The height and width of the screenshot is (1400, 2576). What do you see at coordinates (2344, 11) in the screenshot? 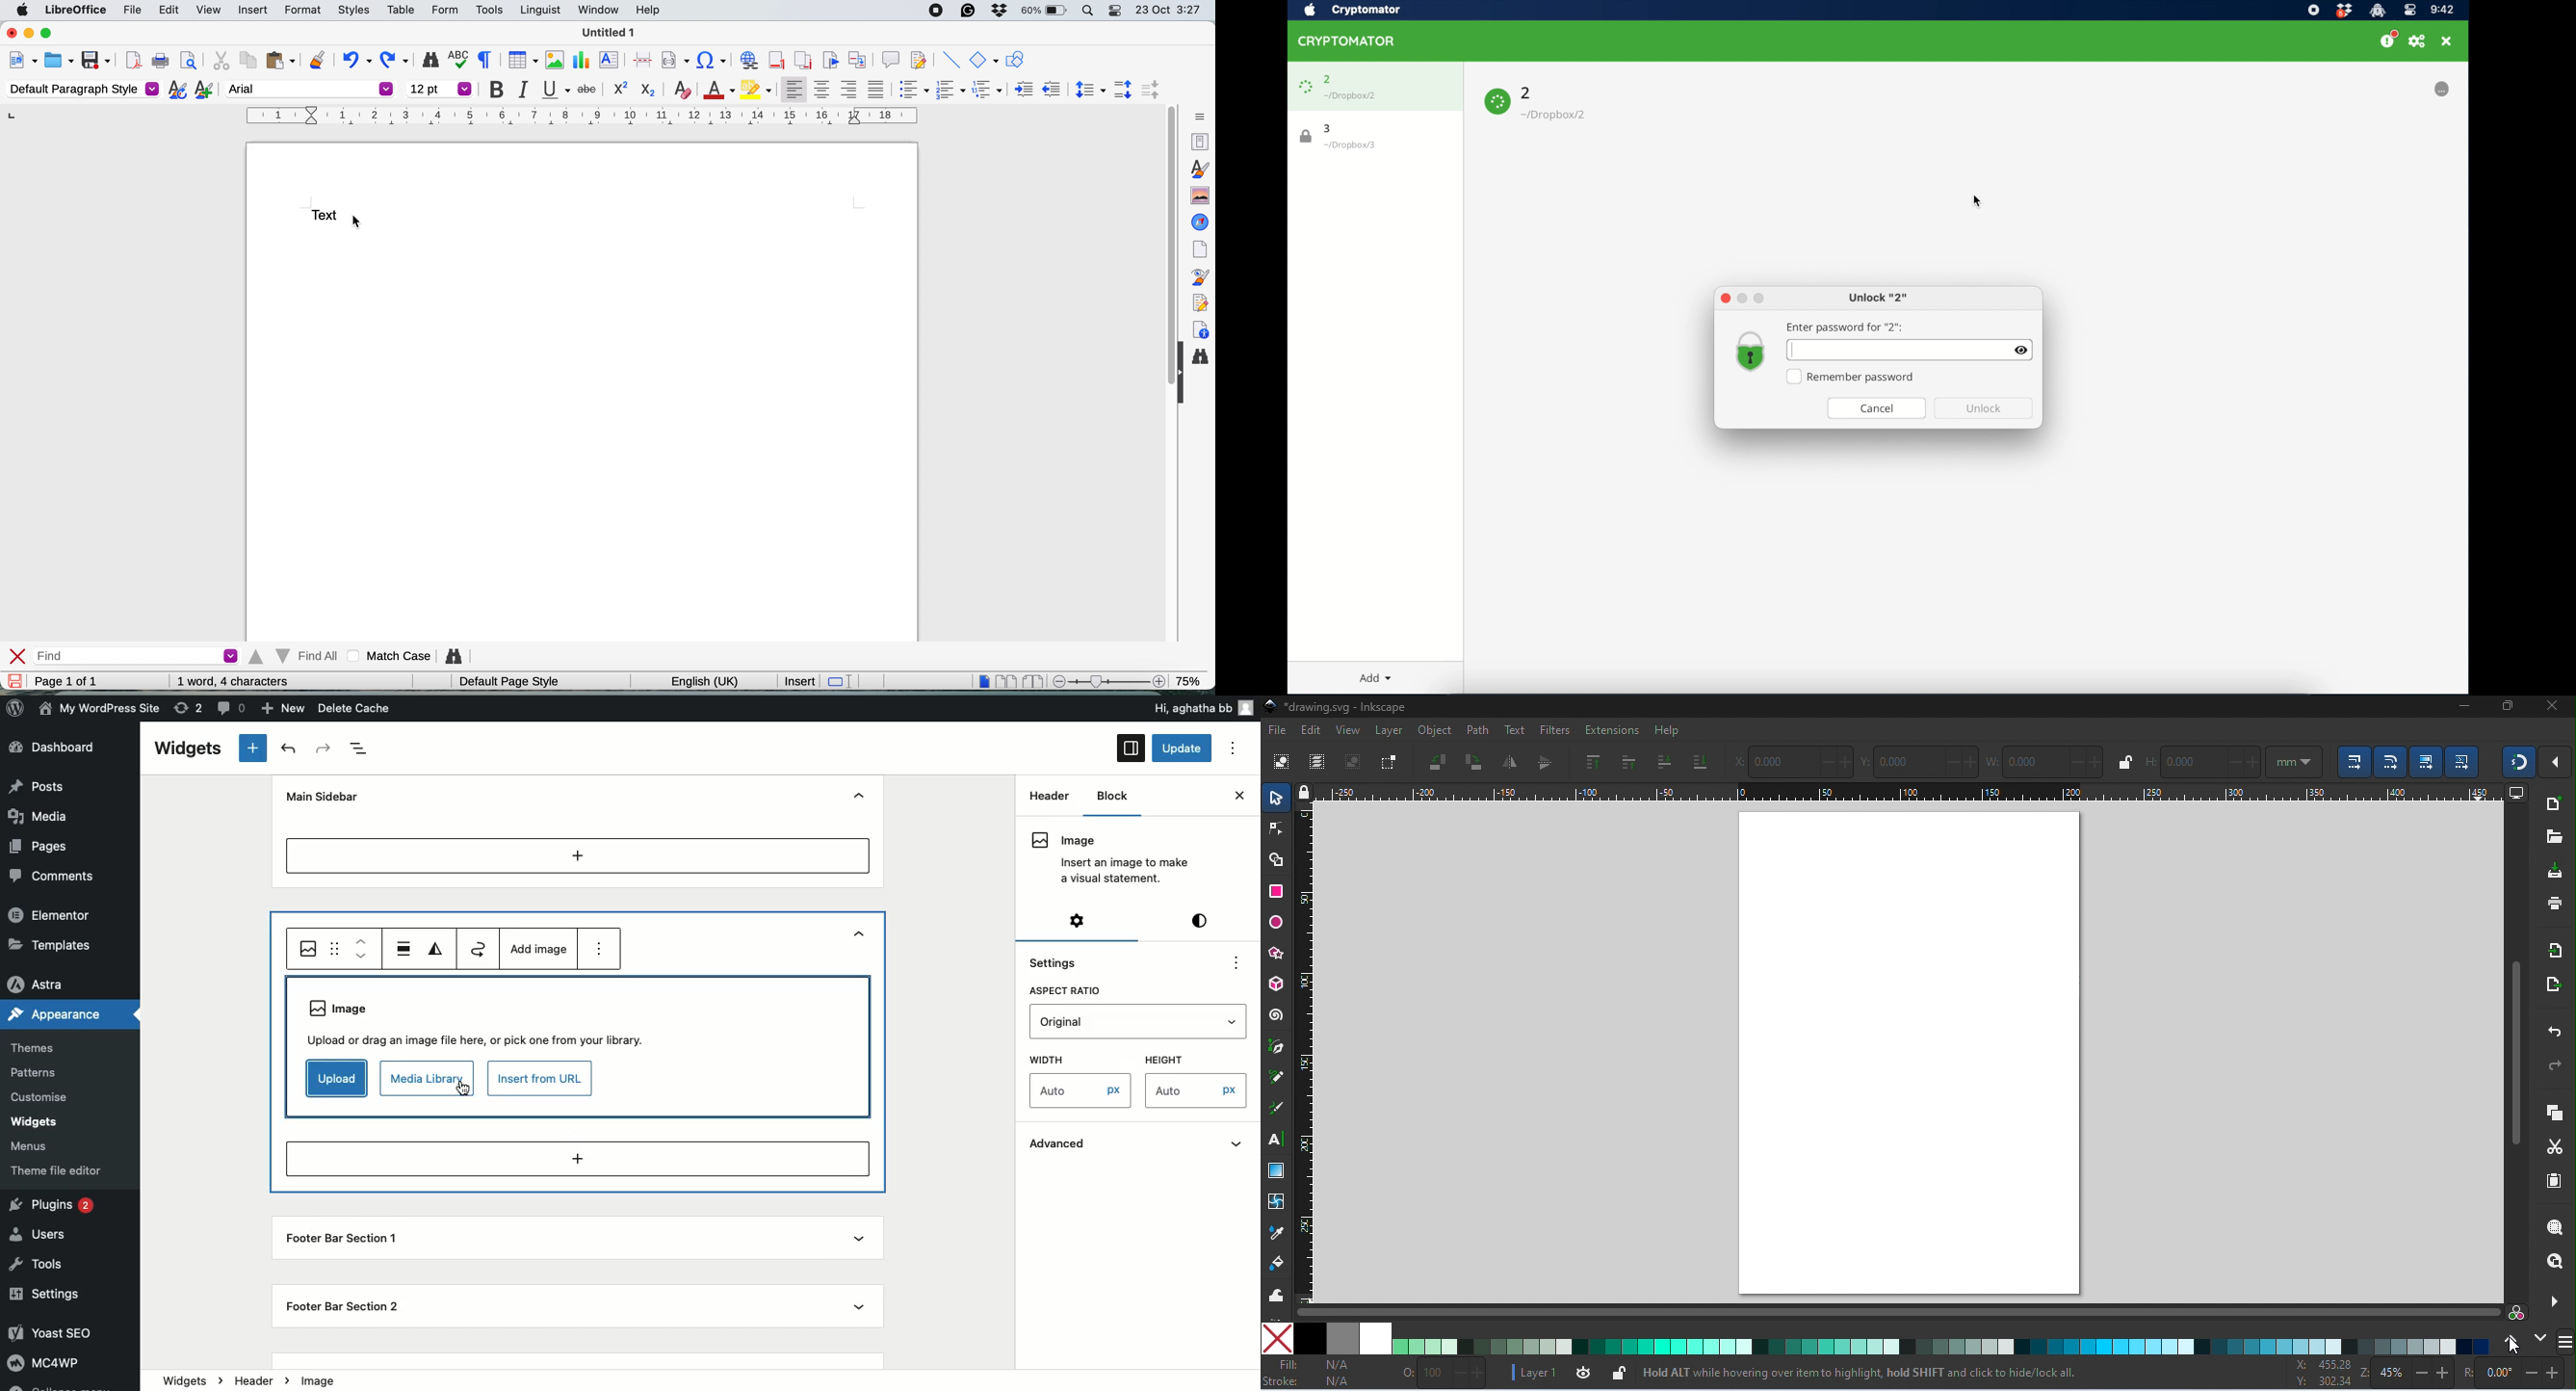
I see `dropbox icon` at bounding box center [2344, 11].